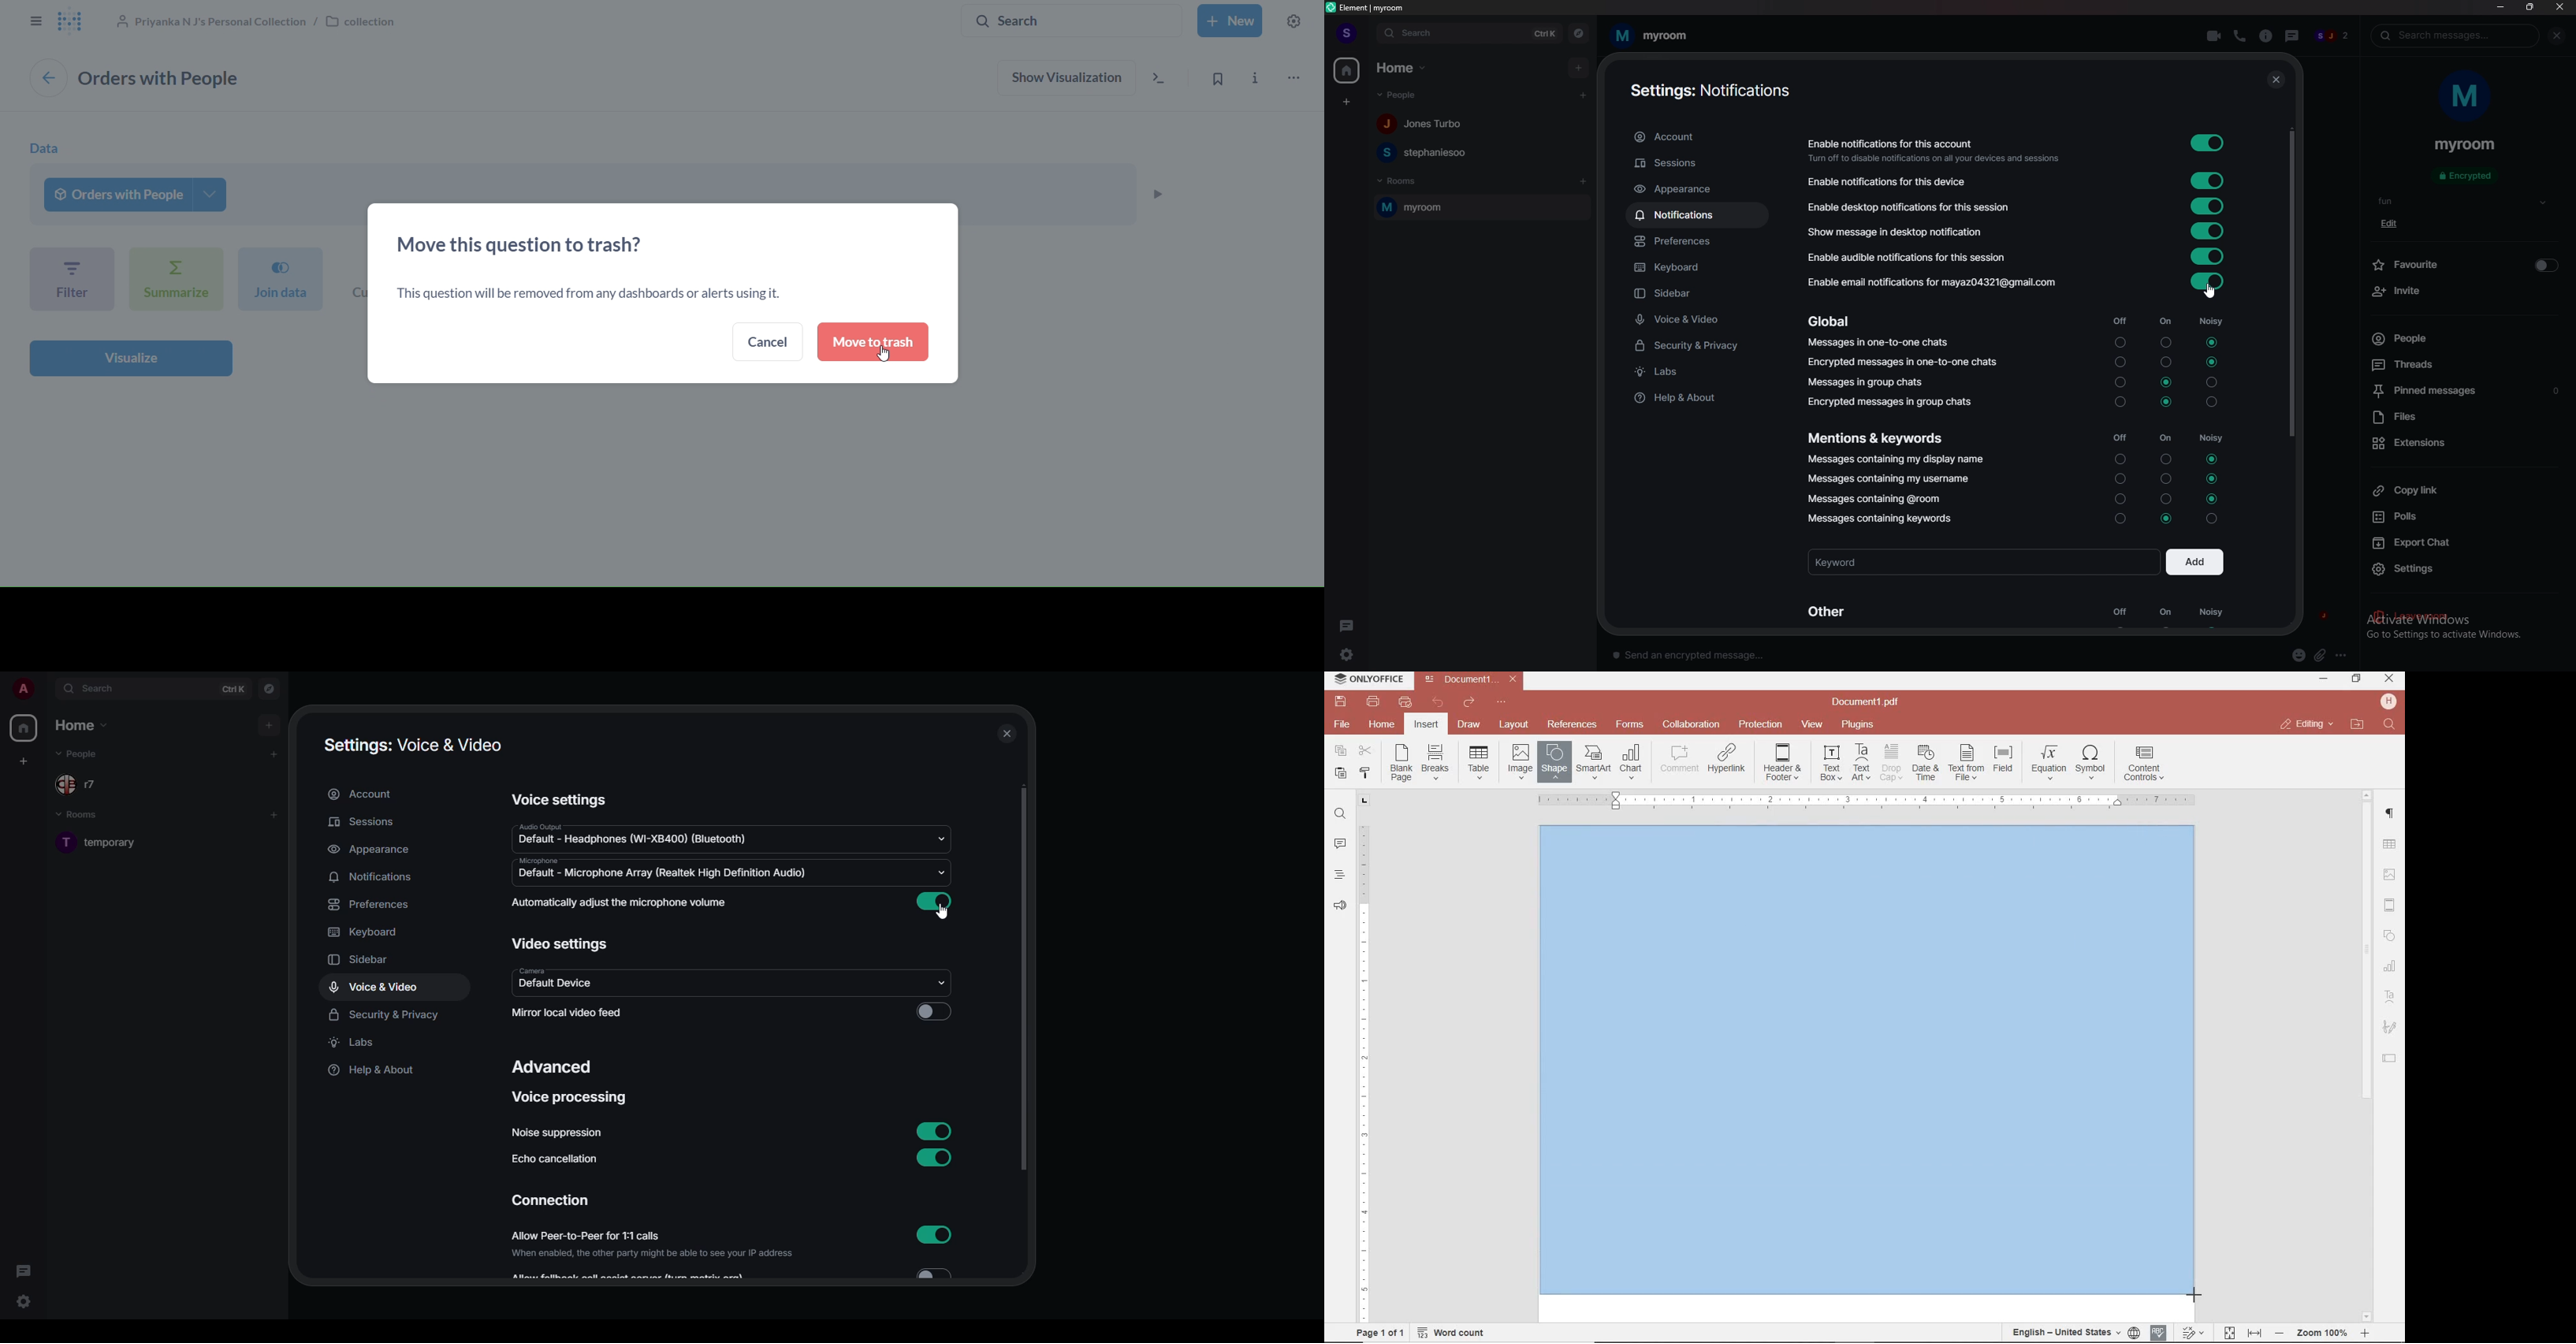 This screenshot has height=1344, width=2576. What do you see at coordinates (1700, 214) in the screenshot?
I see `notifications` at bounding box center [1700, 214].